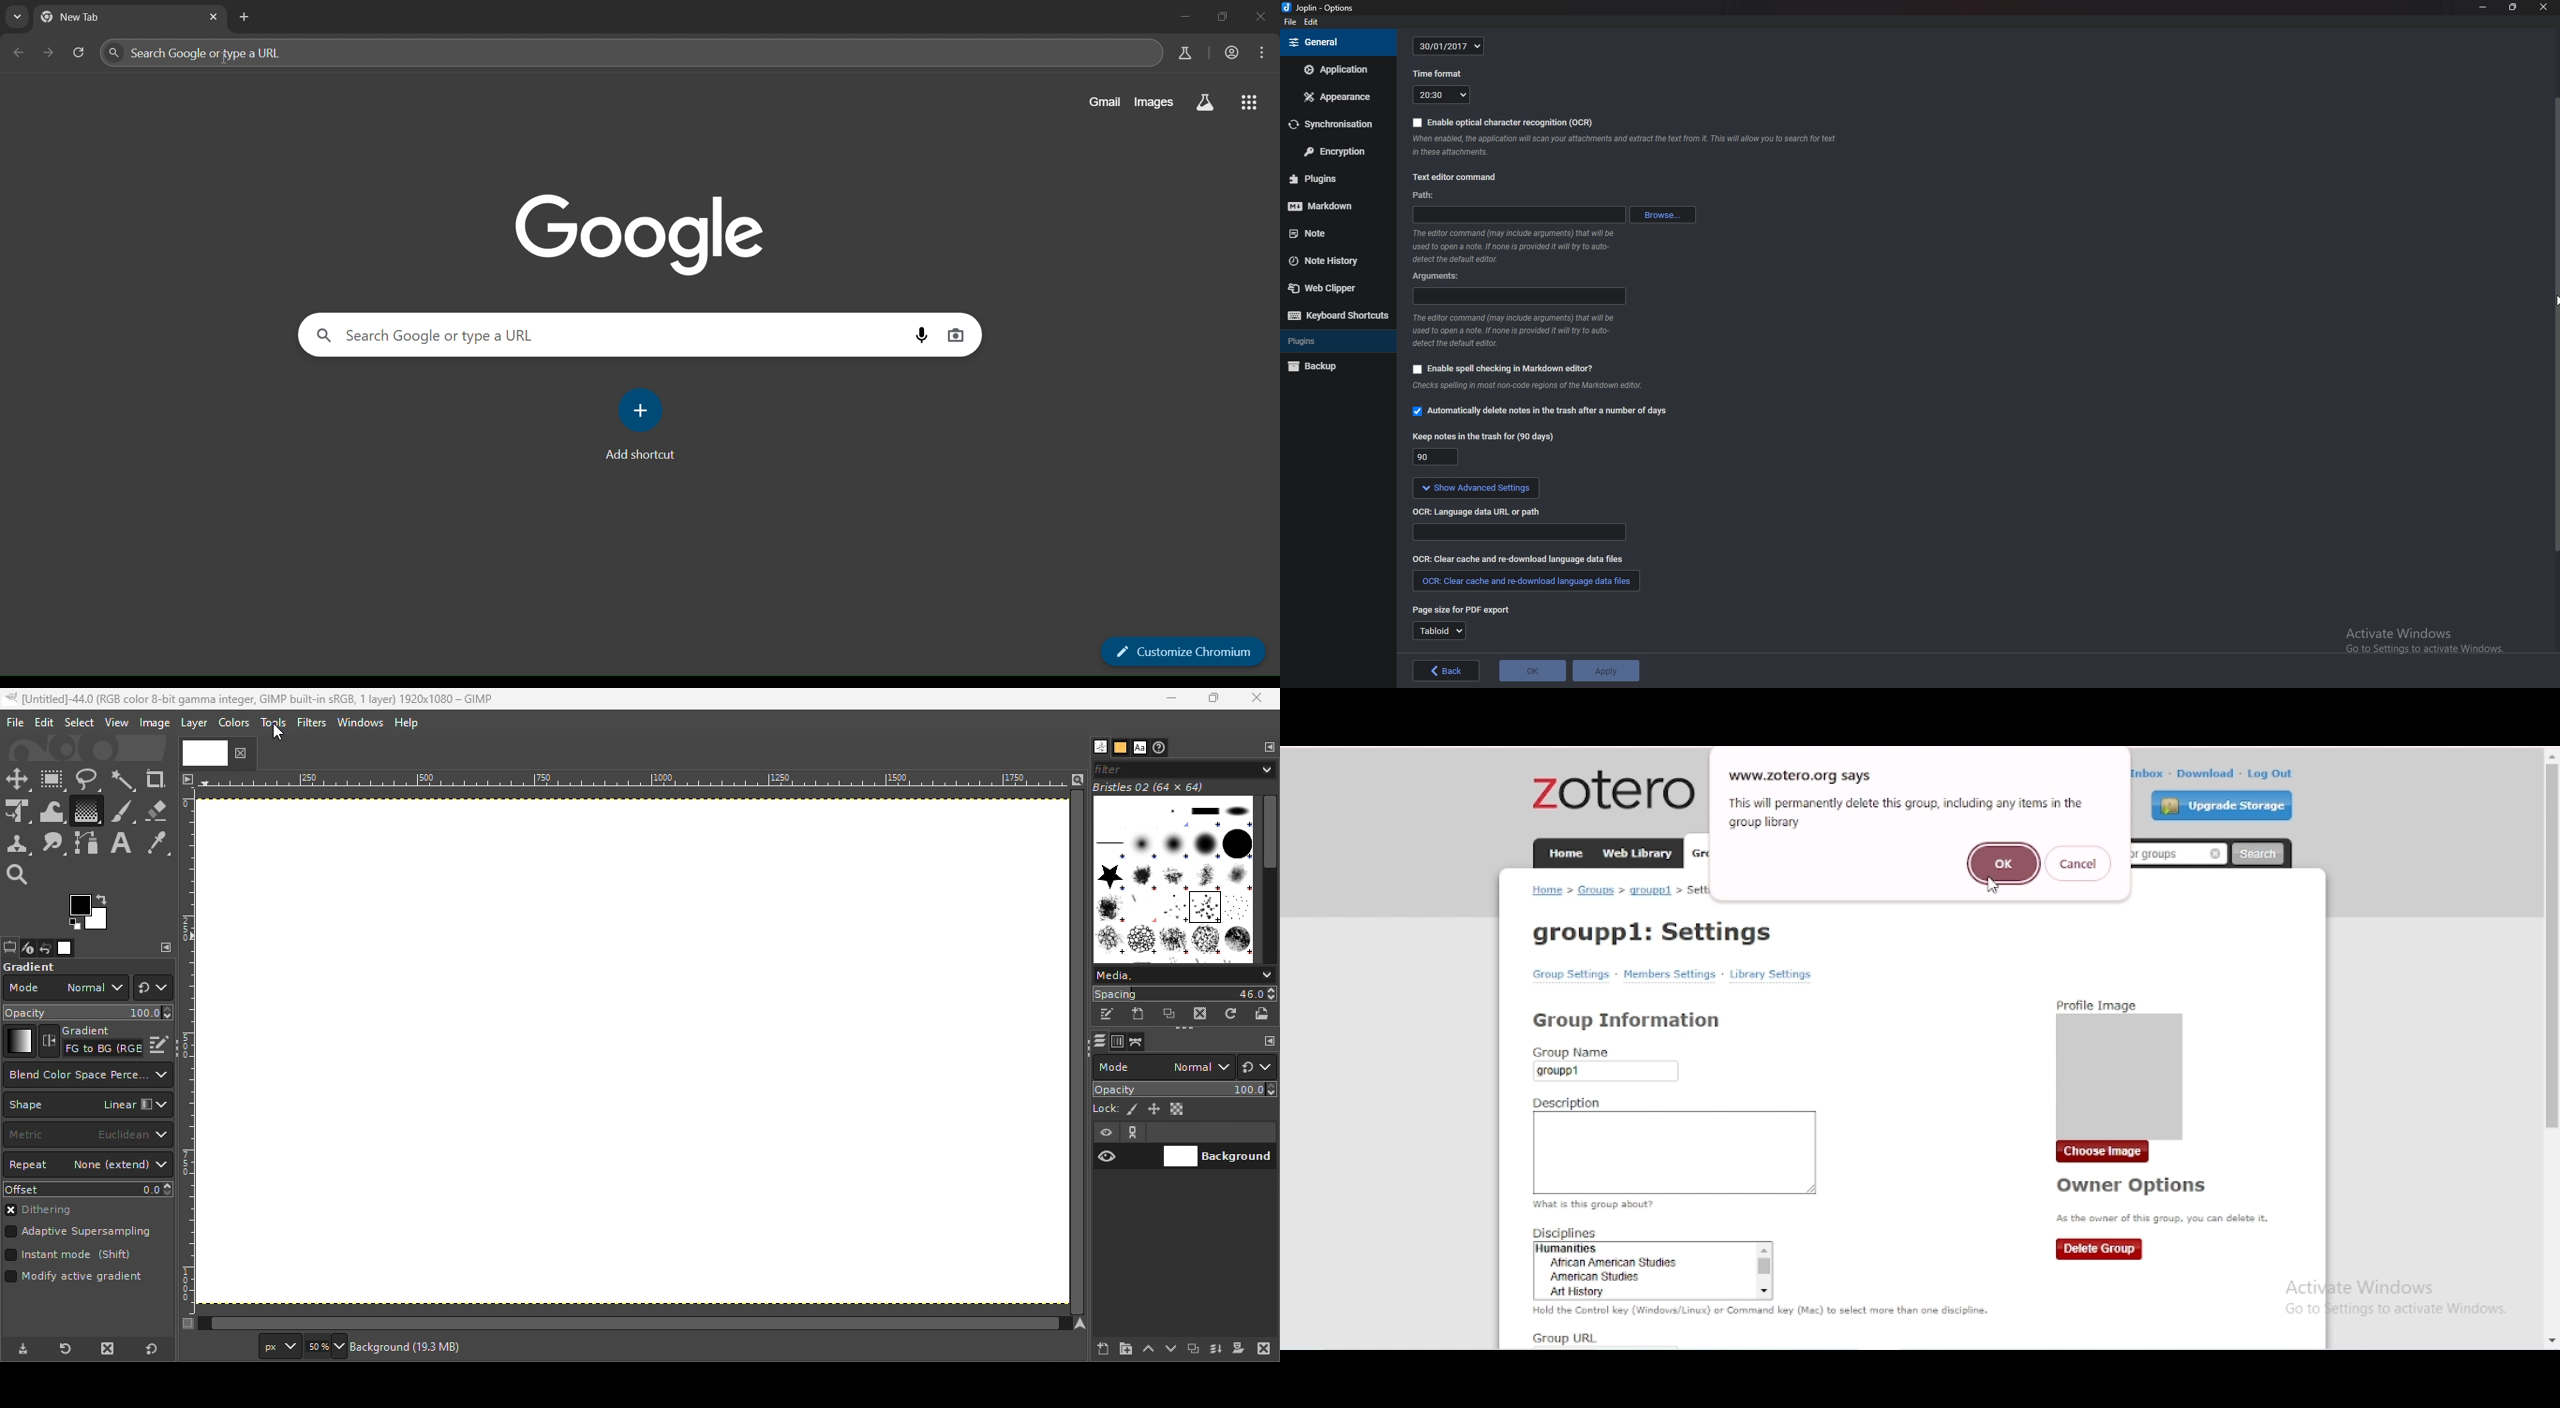  What do you see at coordinates (1453, 175) in the screenshot?
I see `text editor command` at bounding box center [1453, 175].